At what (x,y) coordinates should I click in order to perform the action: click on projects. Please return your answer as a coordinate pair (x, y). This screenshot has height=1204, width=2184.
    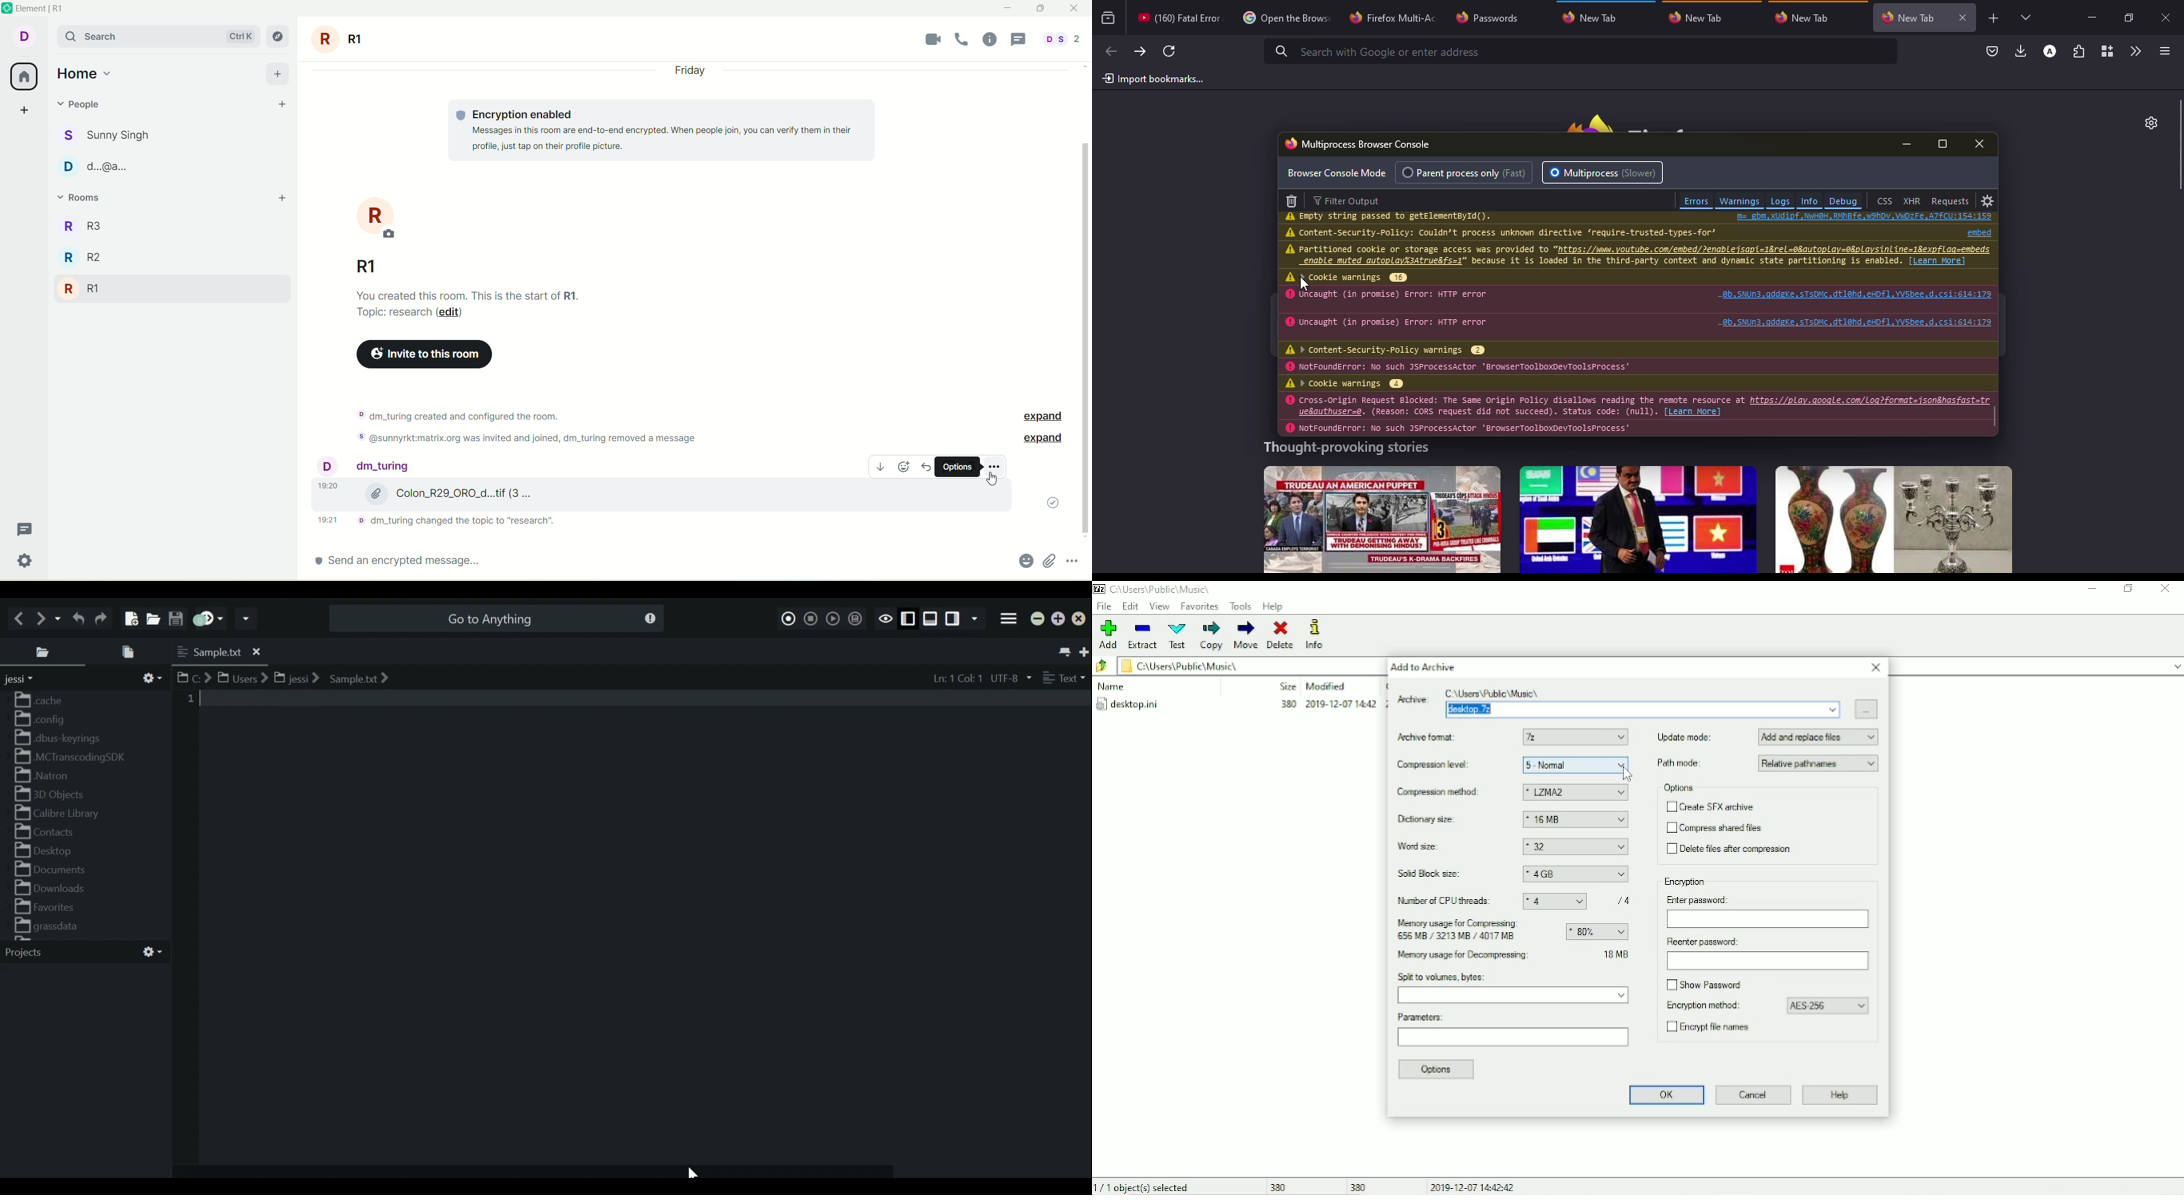
    Looking at the image, I should click on (81, 954).